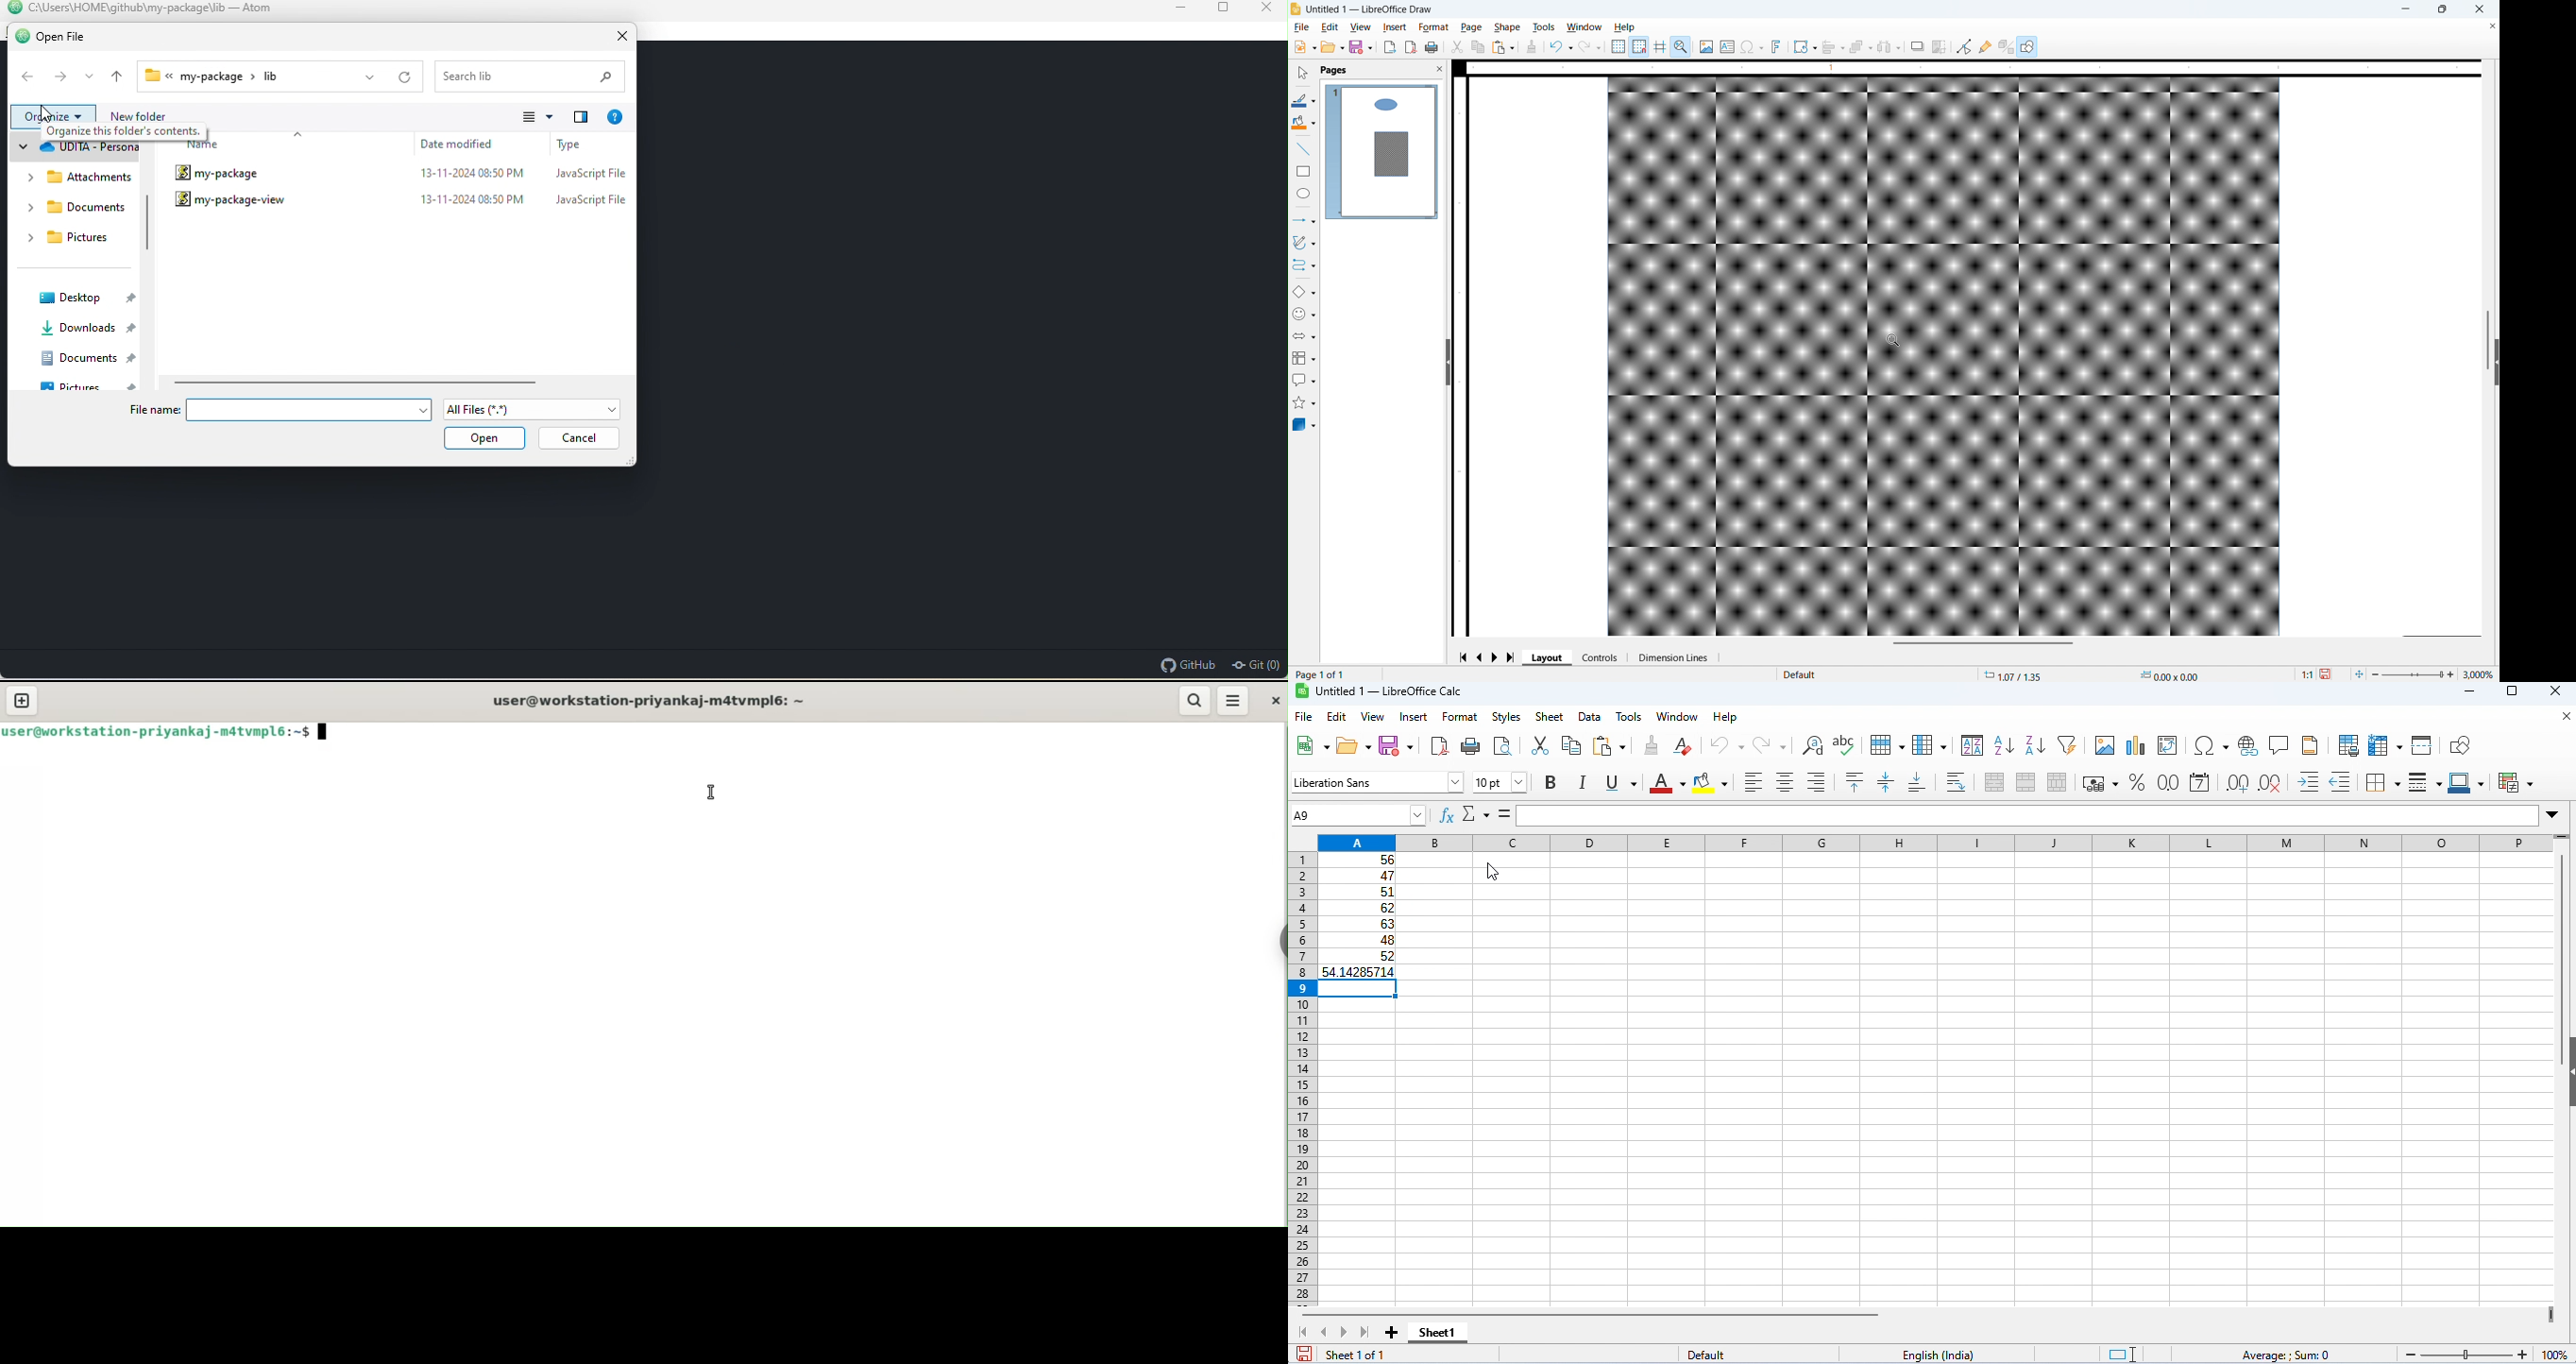 The image size is (2576, 1372). What do you see at coordinates (2169, 674) in the screenshot?
I see `Object dimensions ` at bounding box center [2169, 674].